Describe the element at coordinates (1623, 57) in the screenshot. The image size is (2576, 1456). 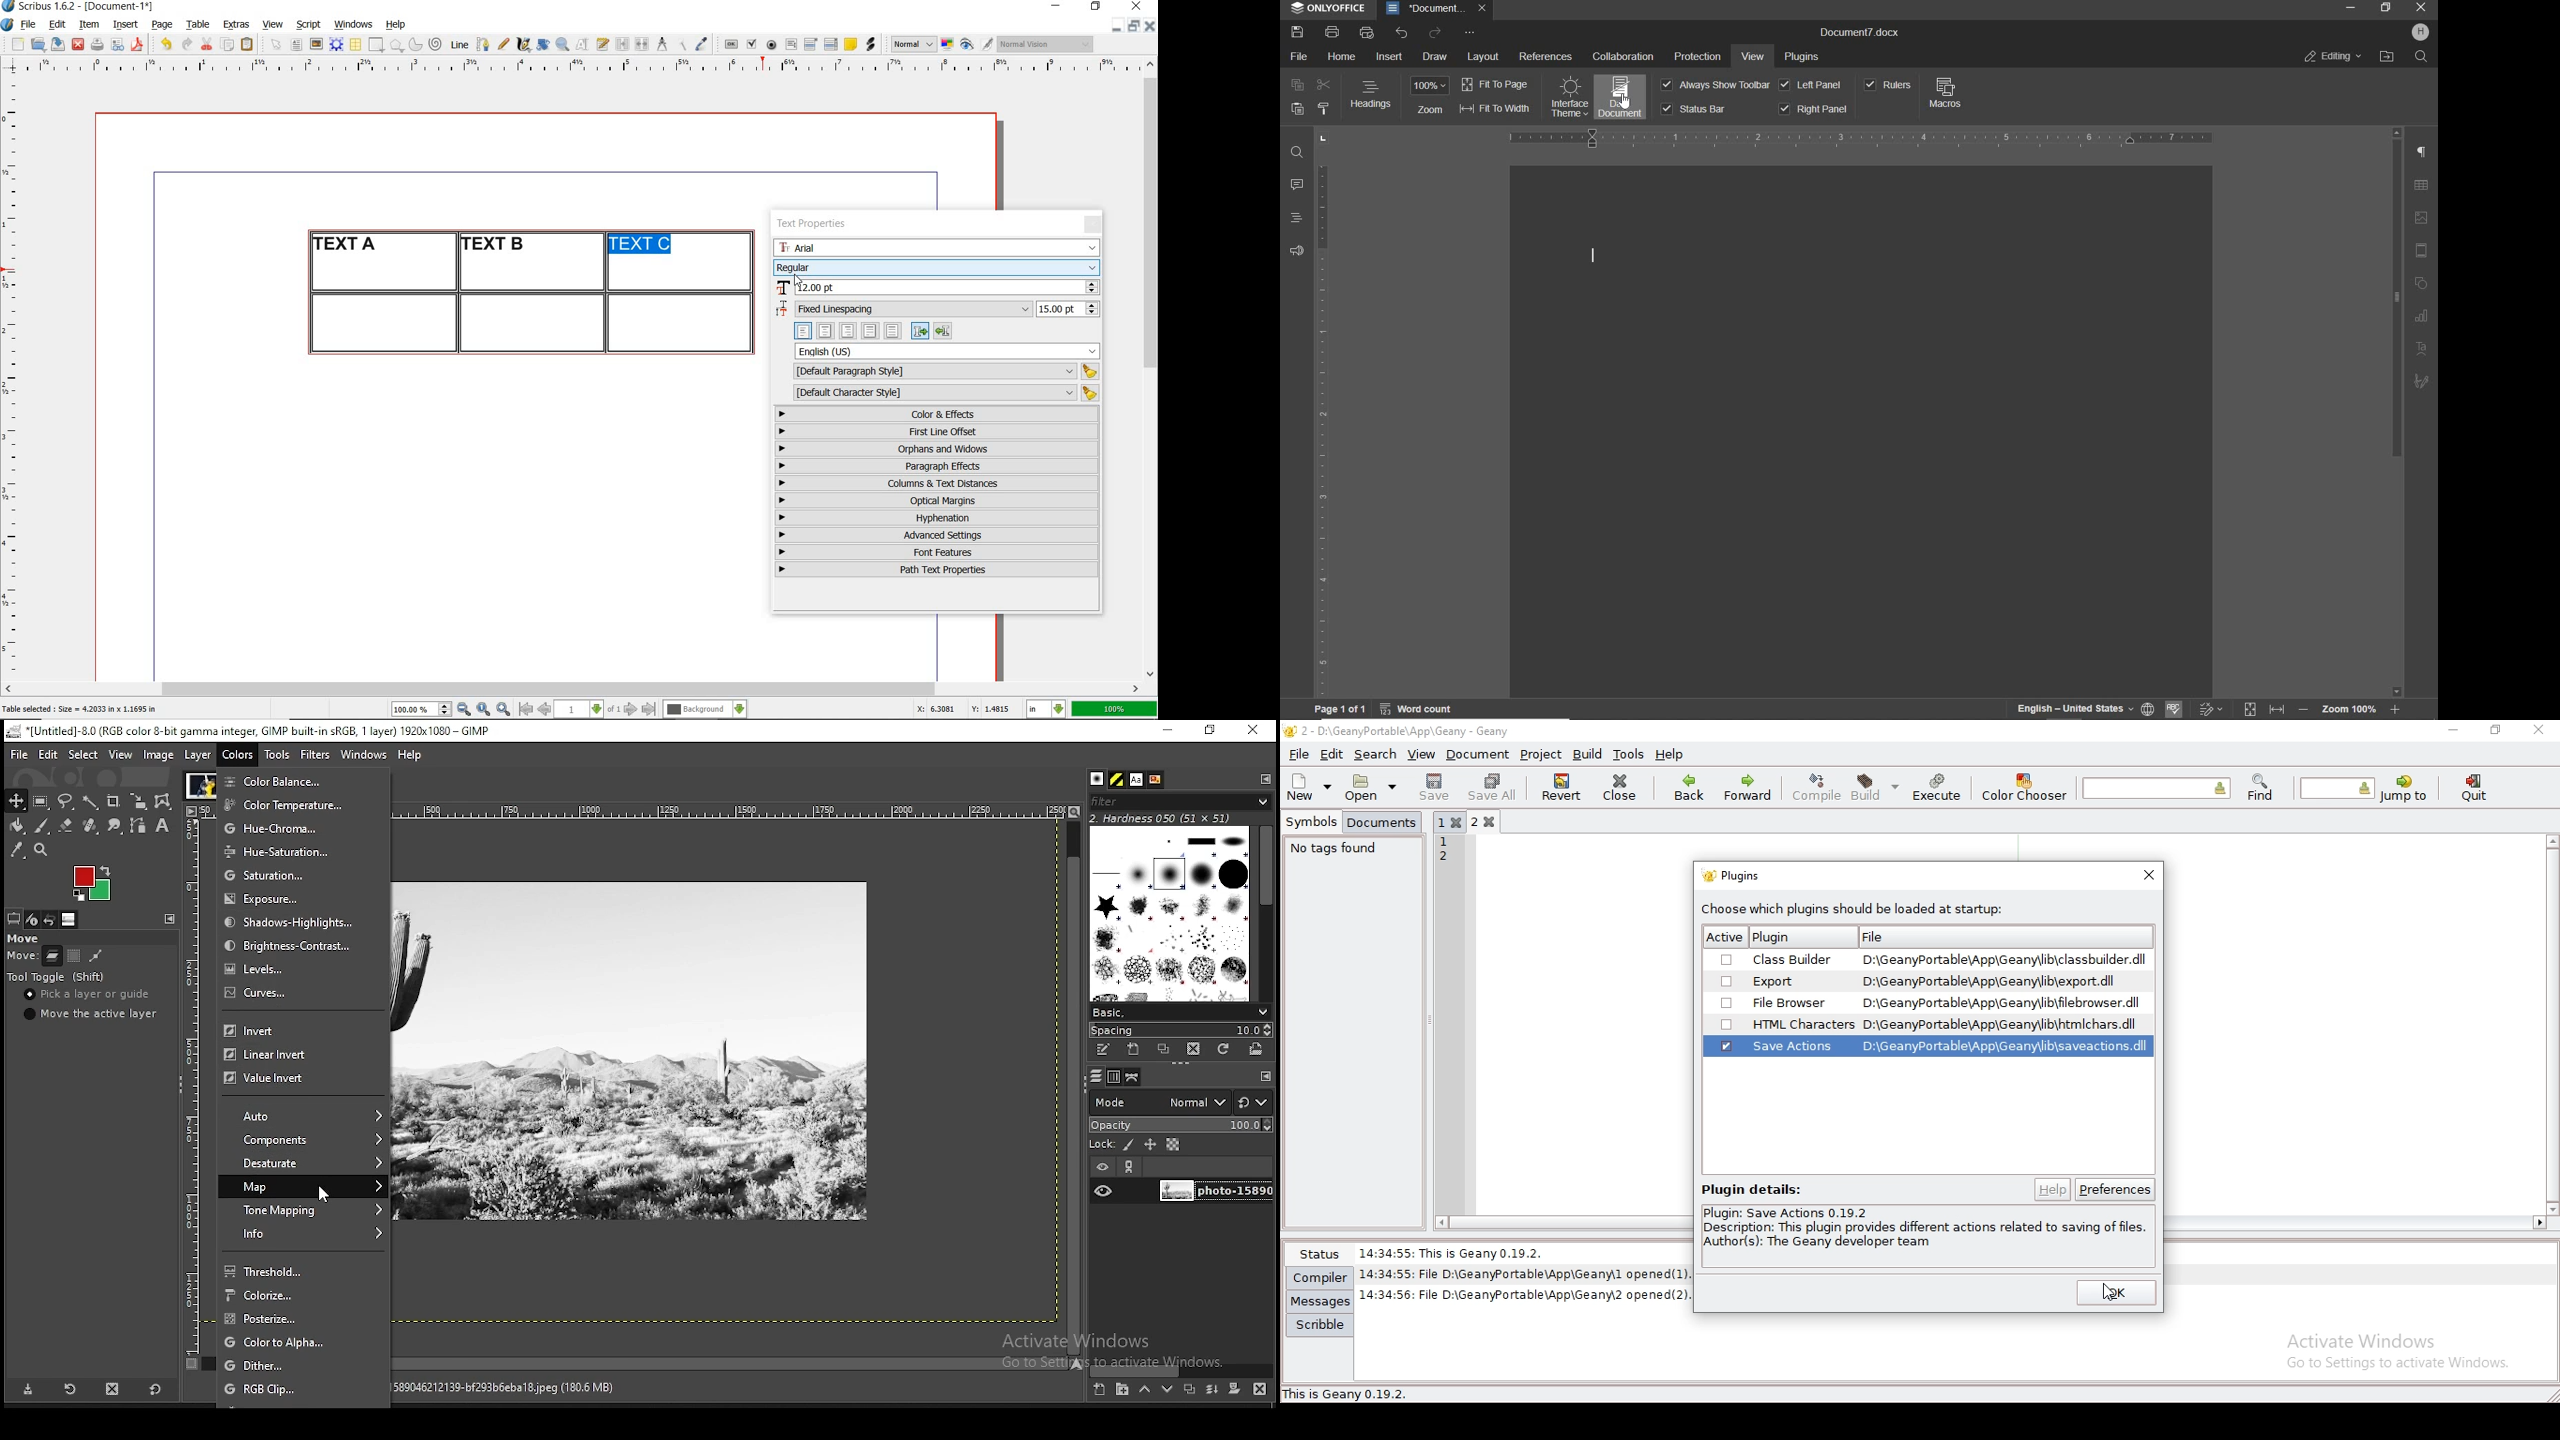
I see `COLLABORATION` at that location.